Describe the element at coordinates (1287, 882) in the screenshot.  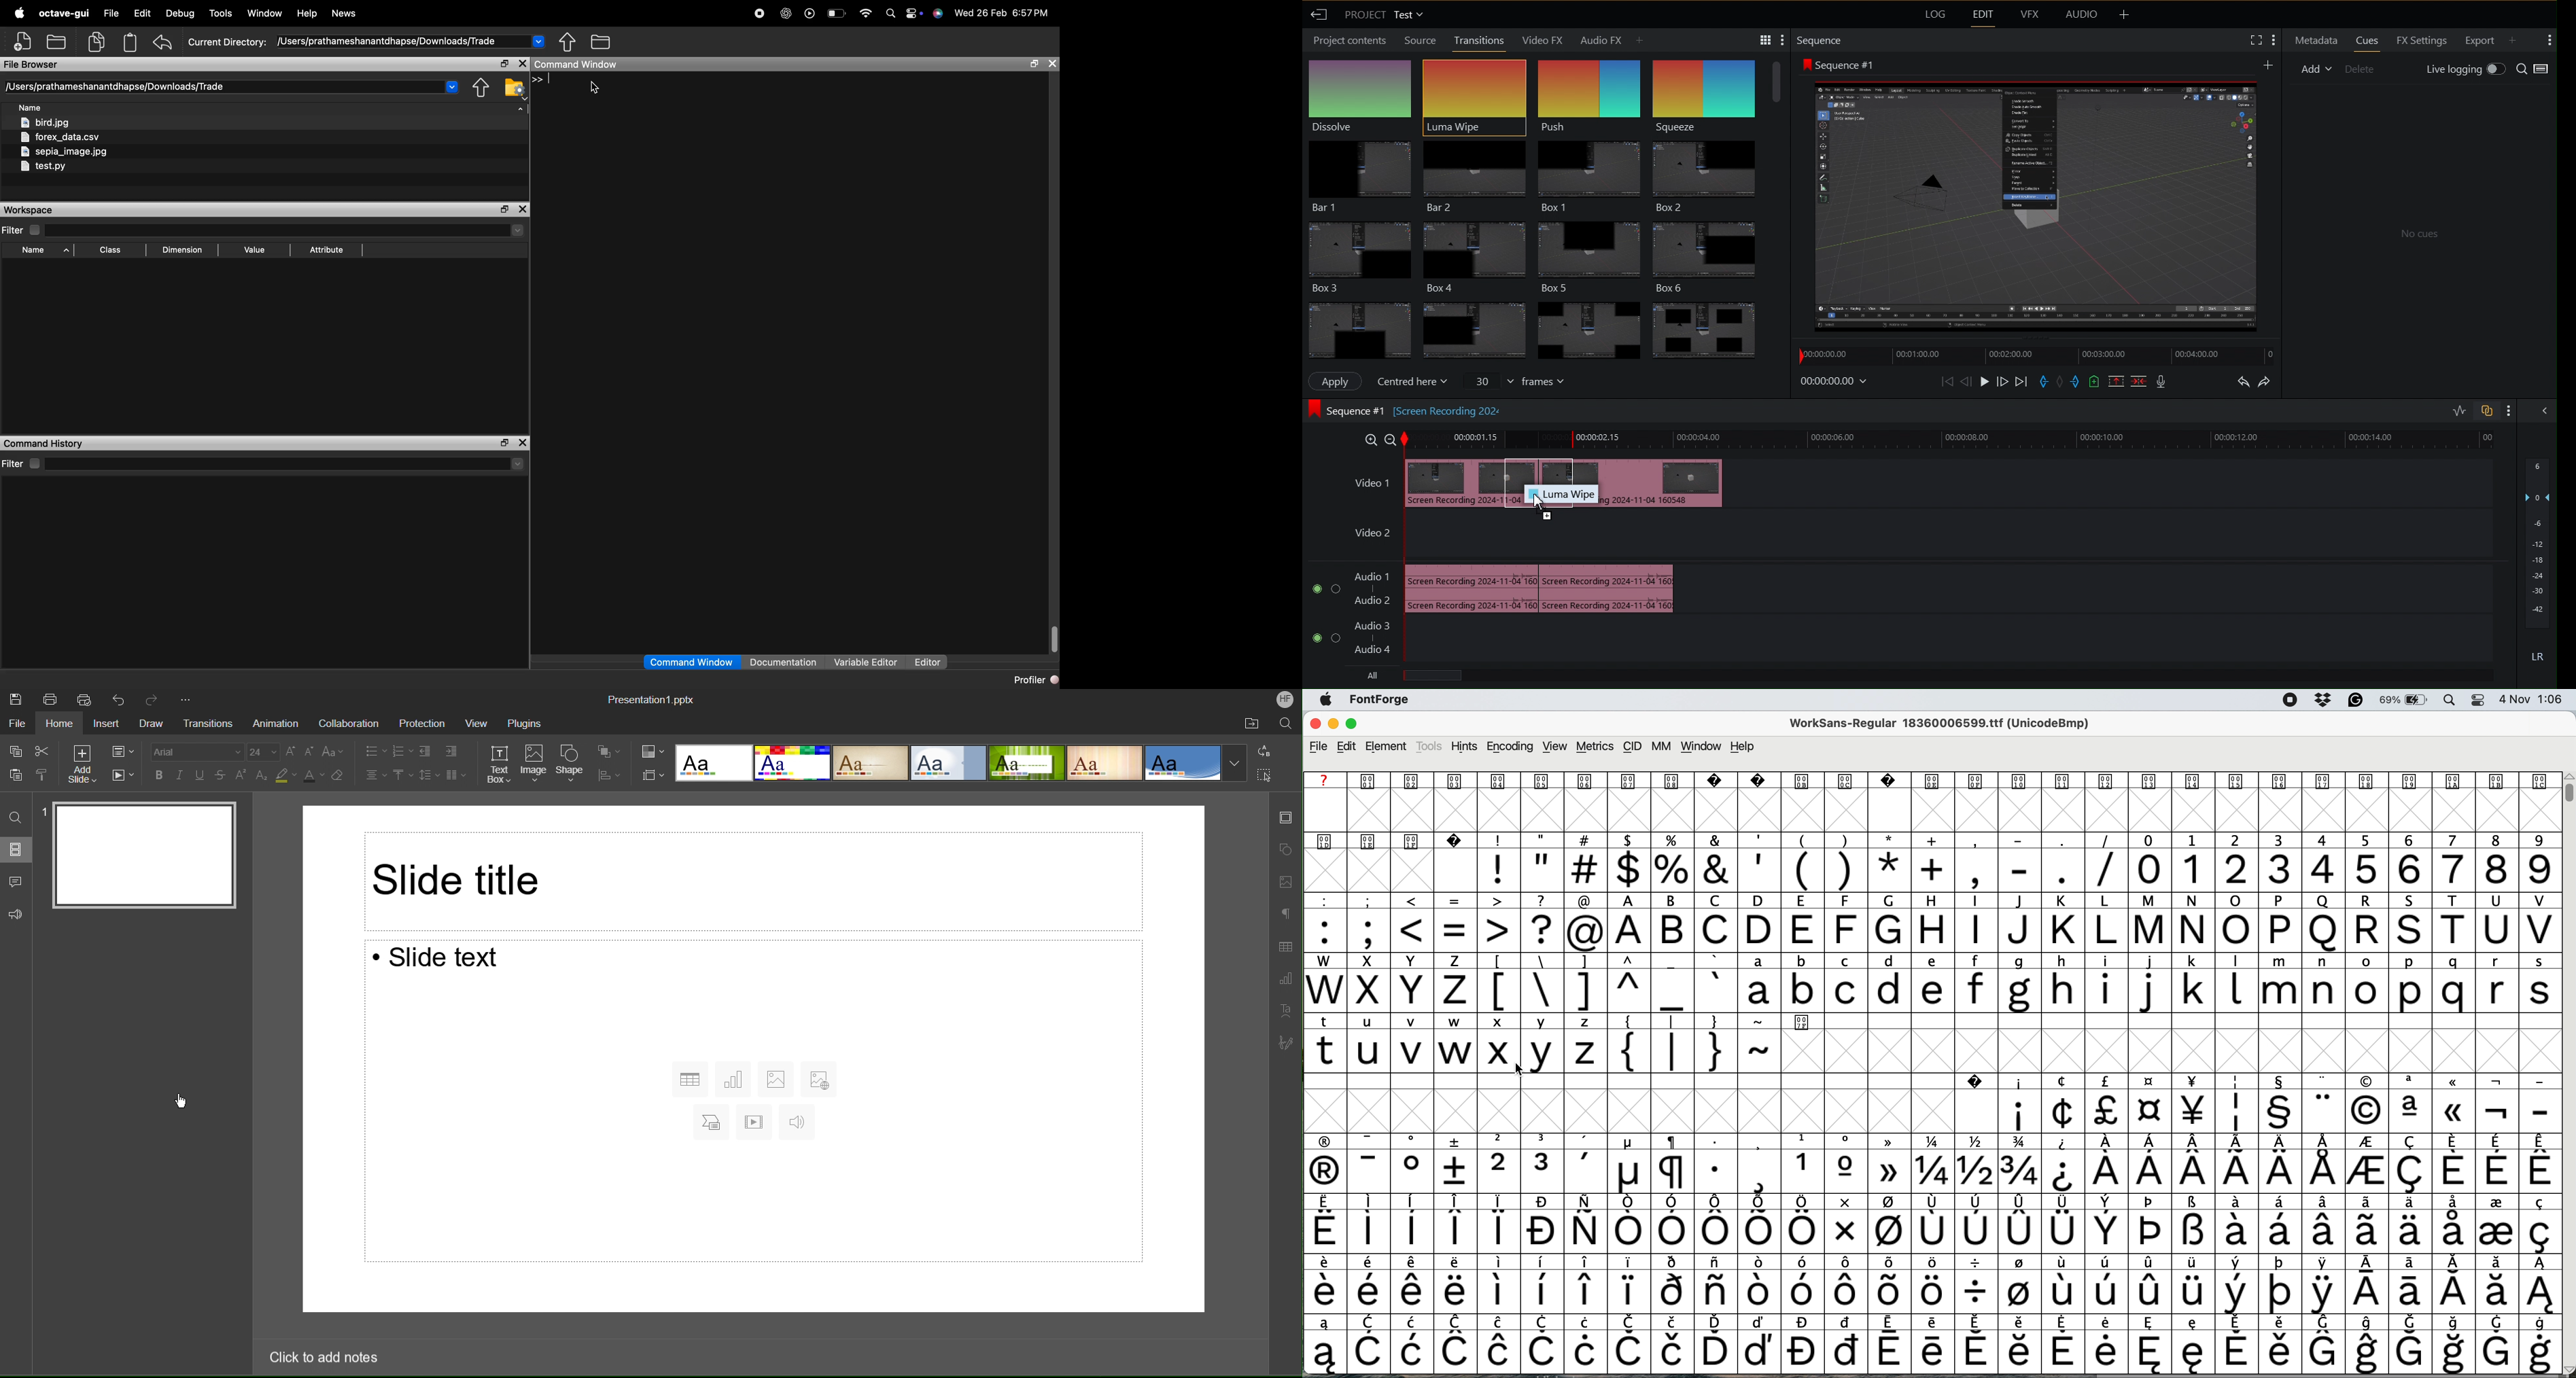
I see `Image Settings` at that location.